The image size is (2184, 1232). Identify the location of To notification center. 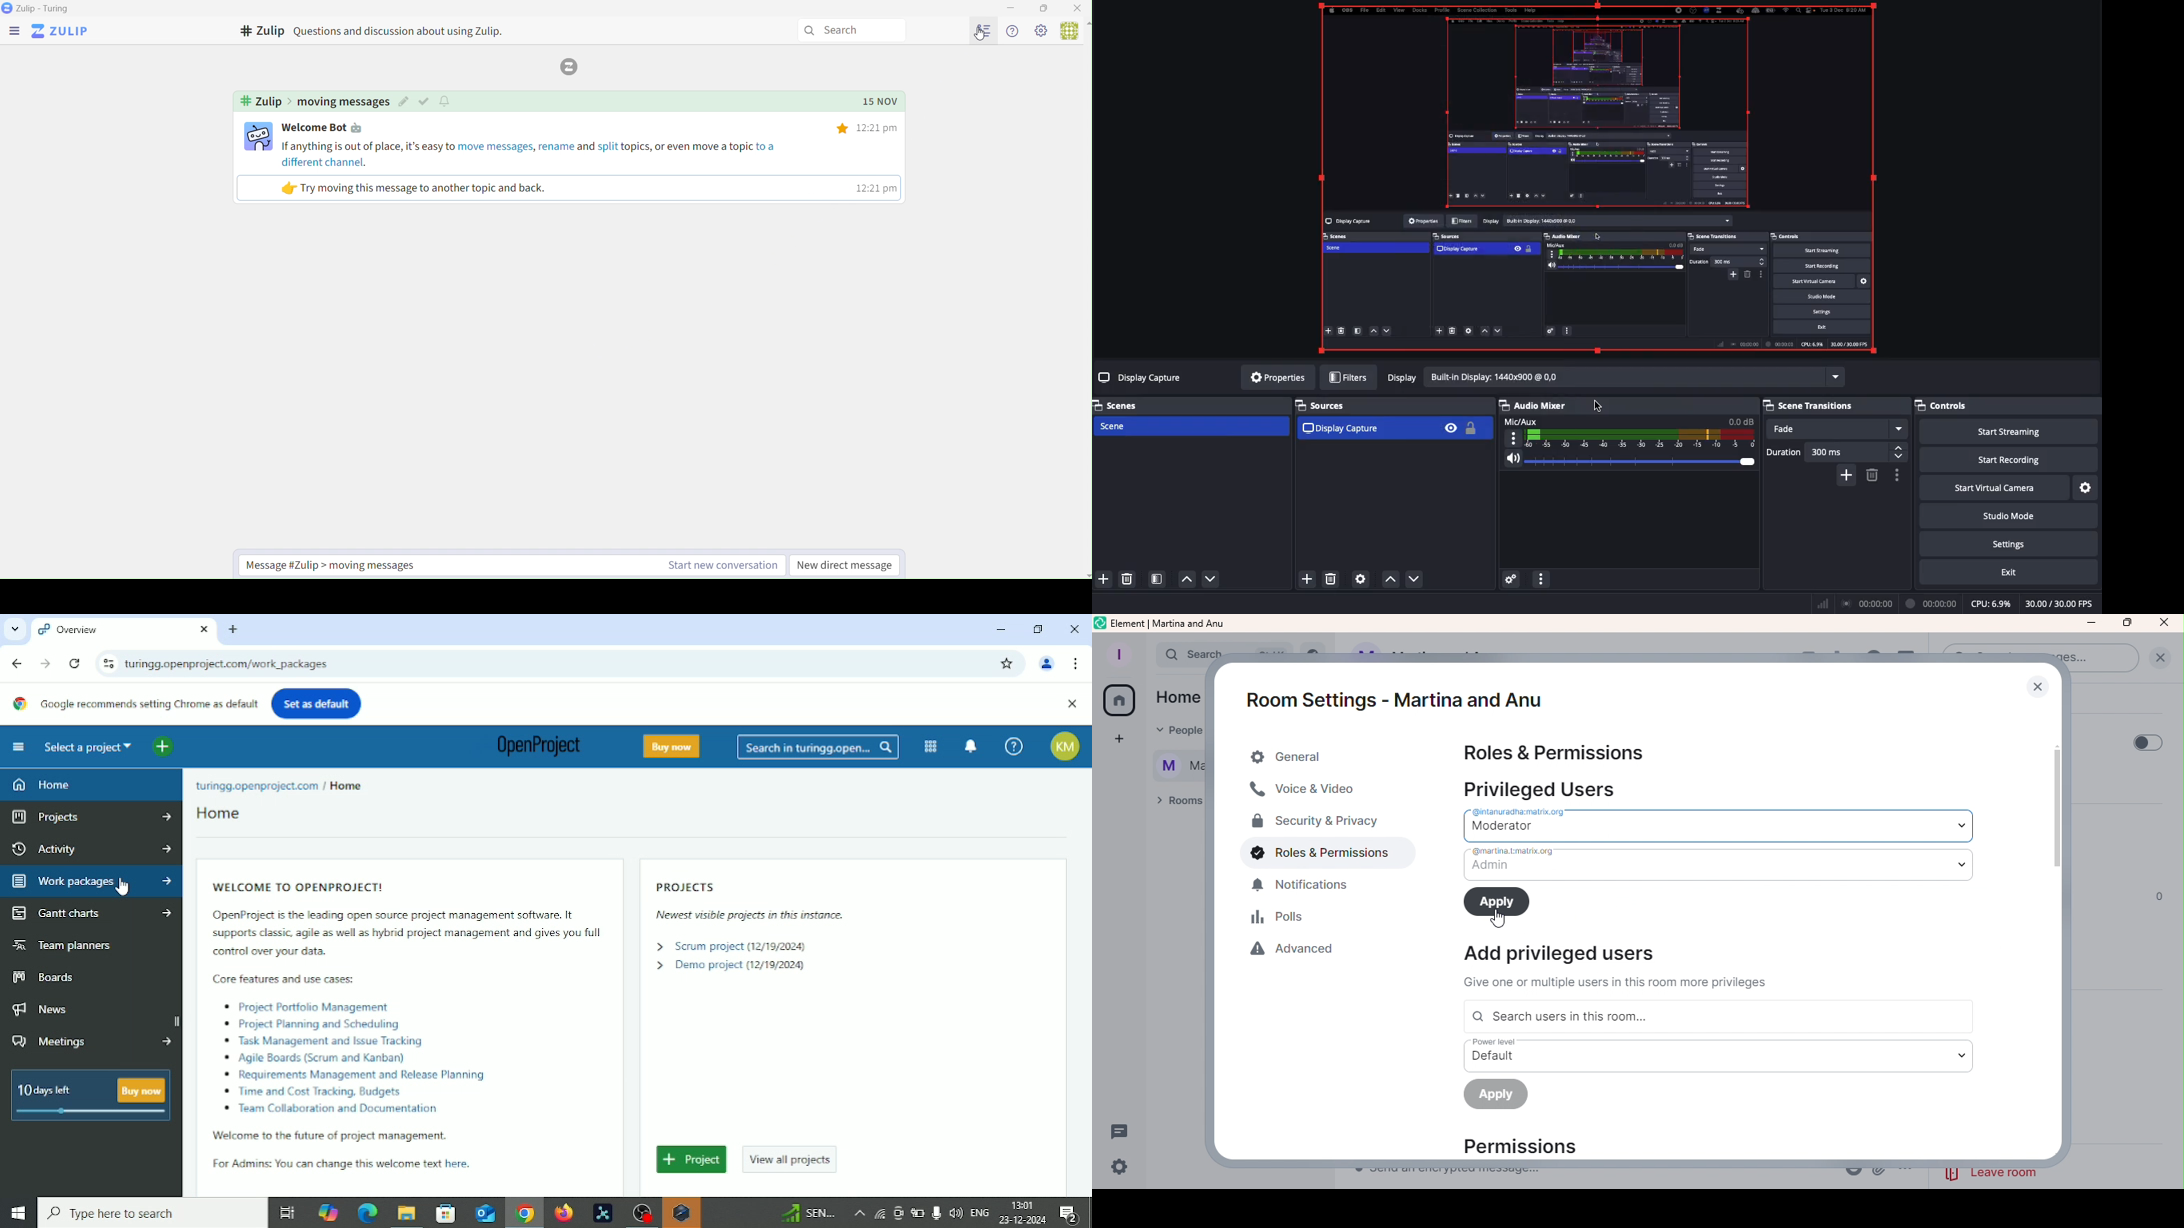
(971, 744).